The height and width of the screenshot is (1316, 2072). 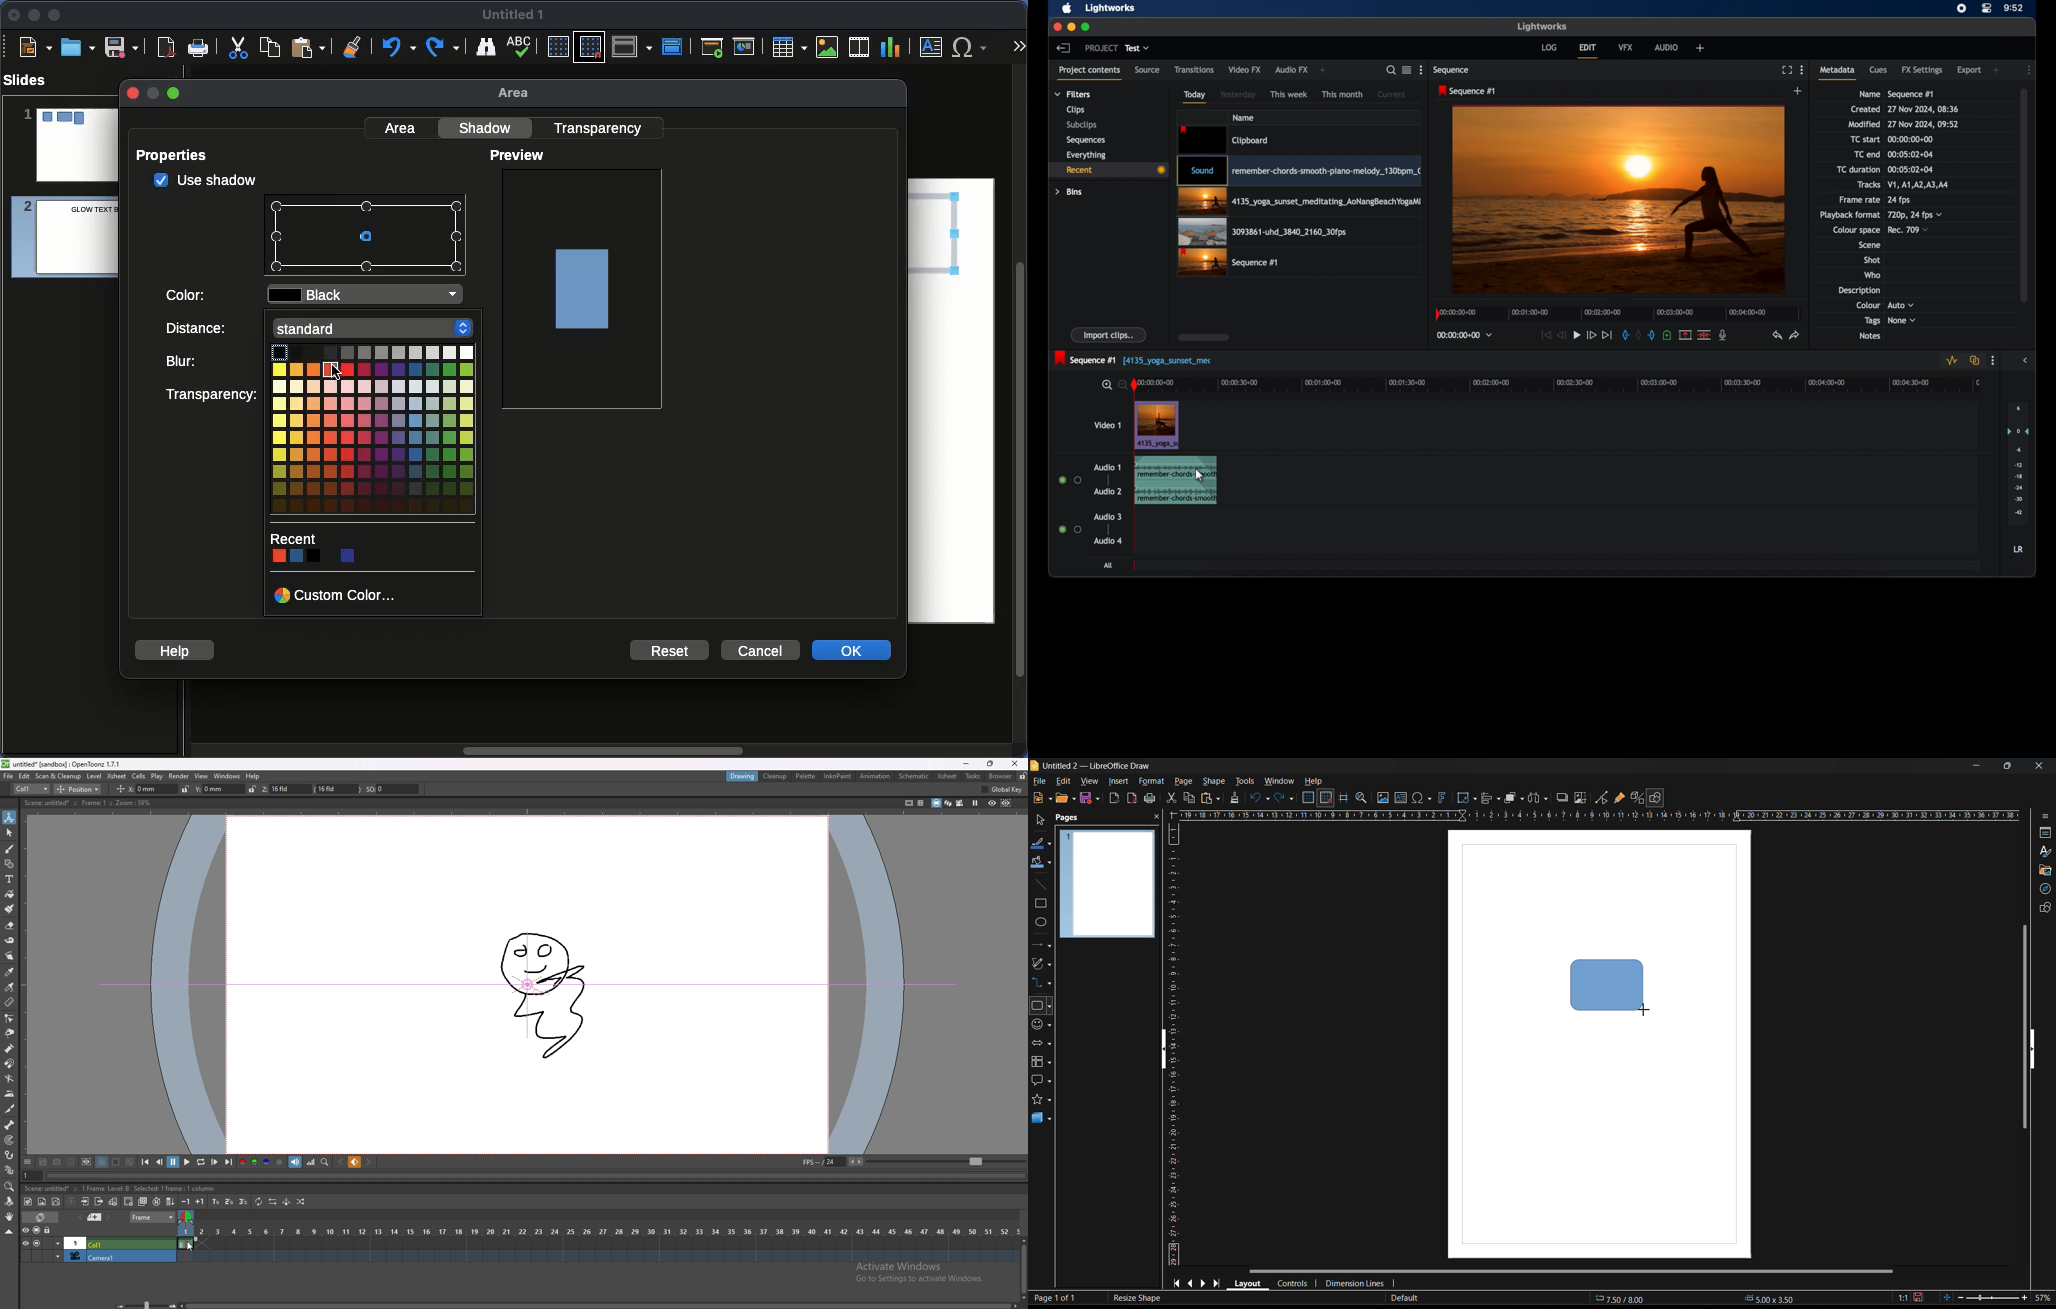 I want to click on everything, so click(x=1086, y=155).